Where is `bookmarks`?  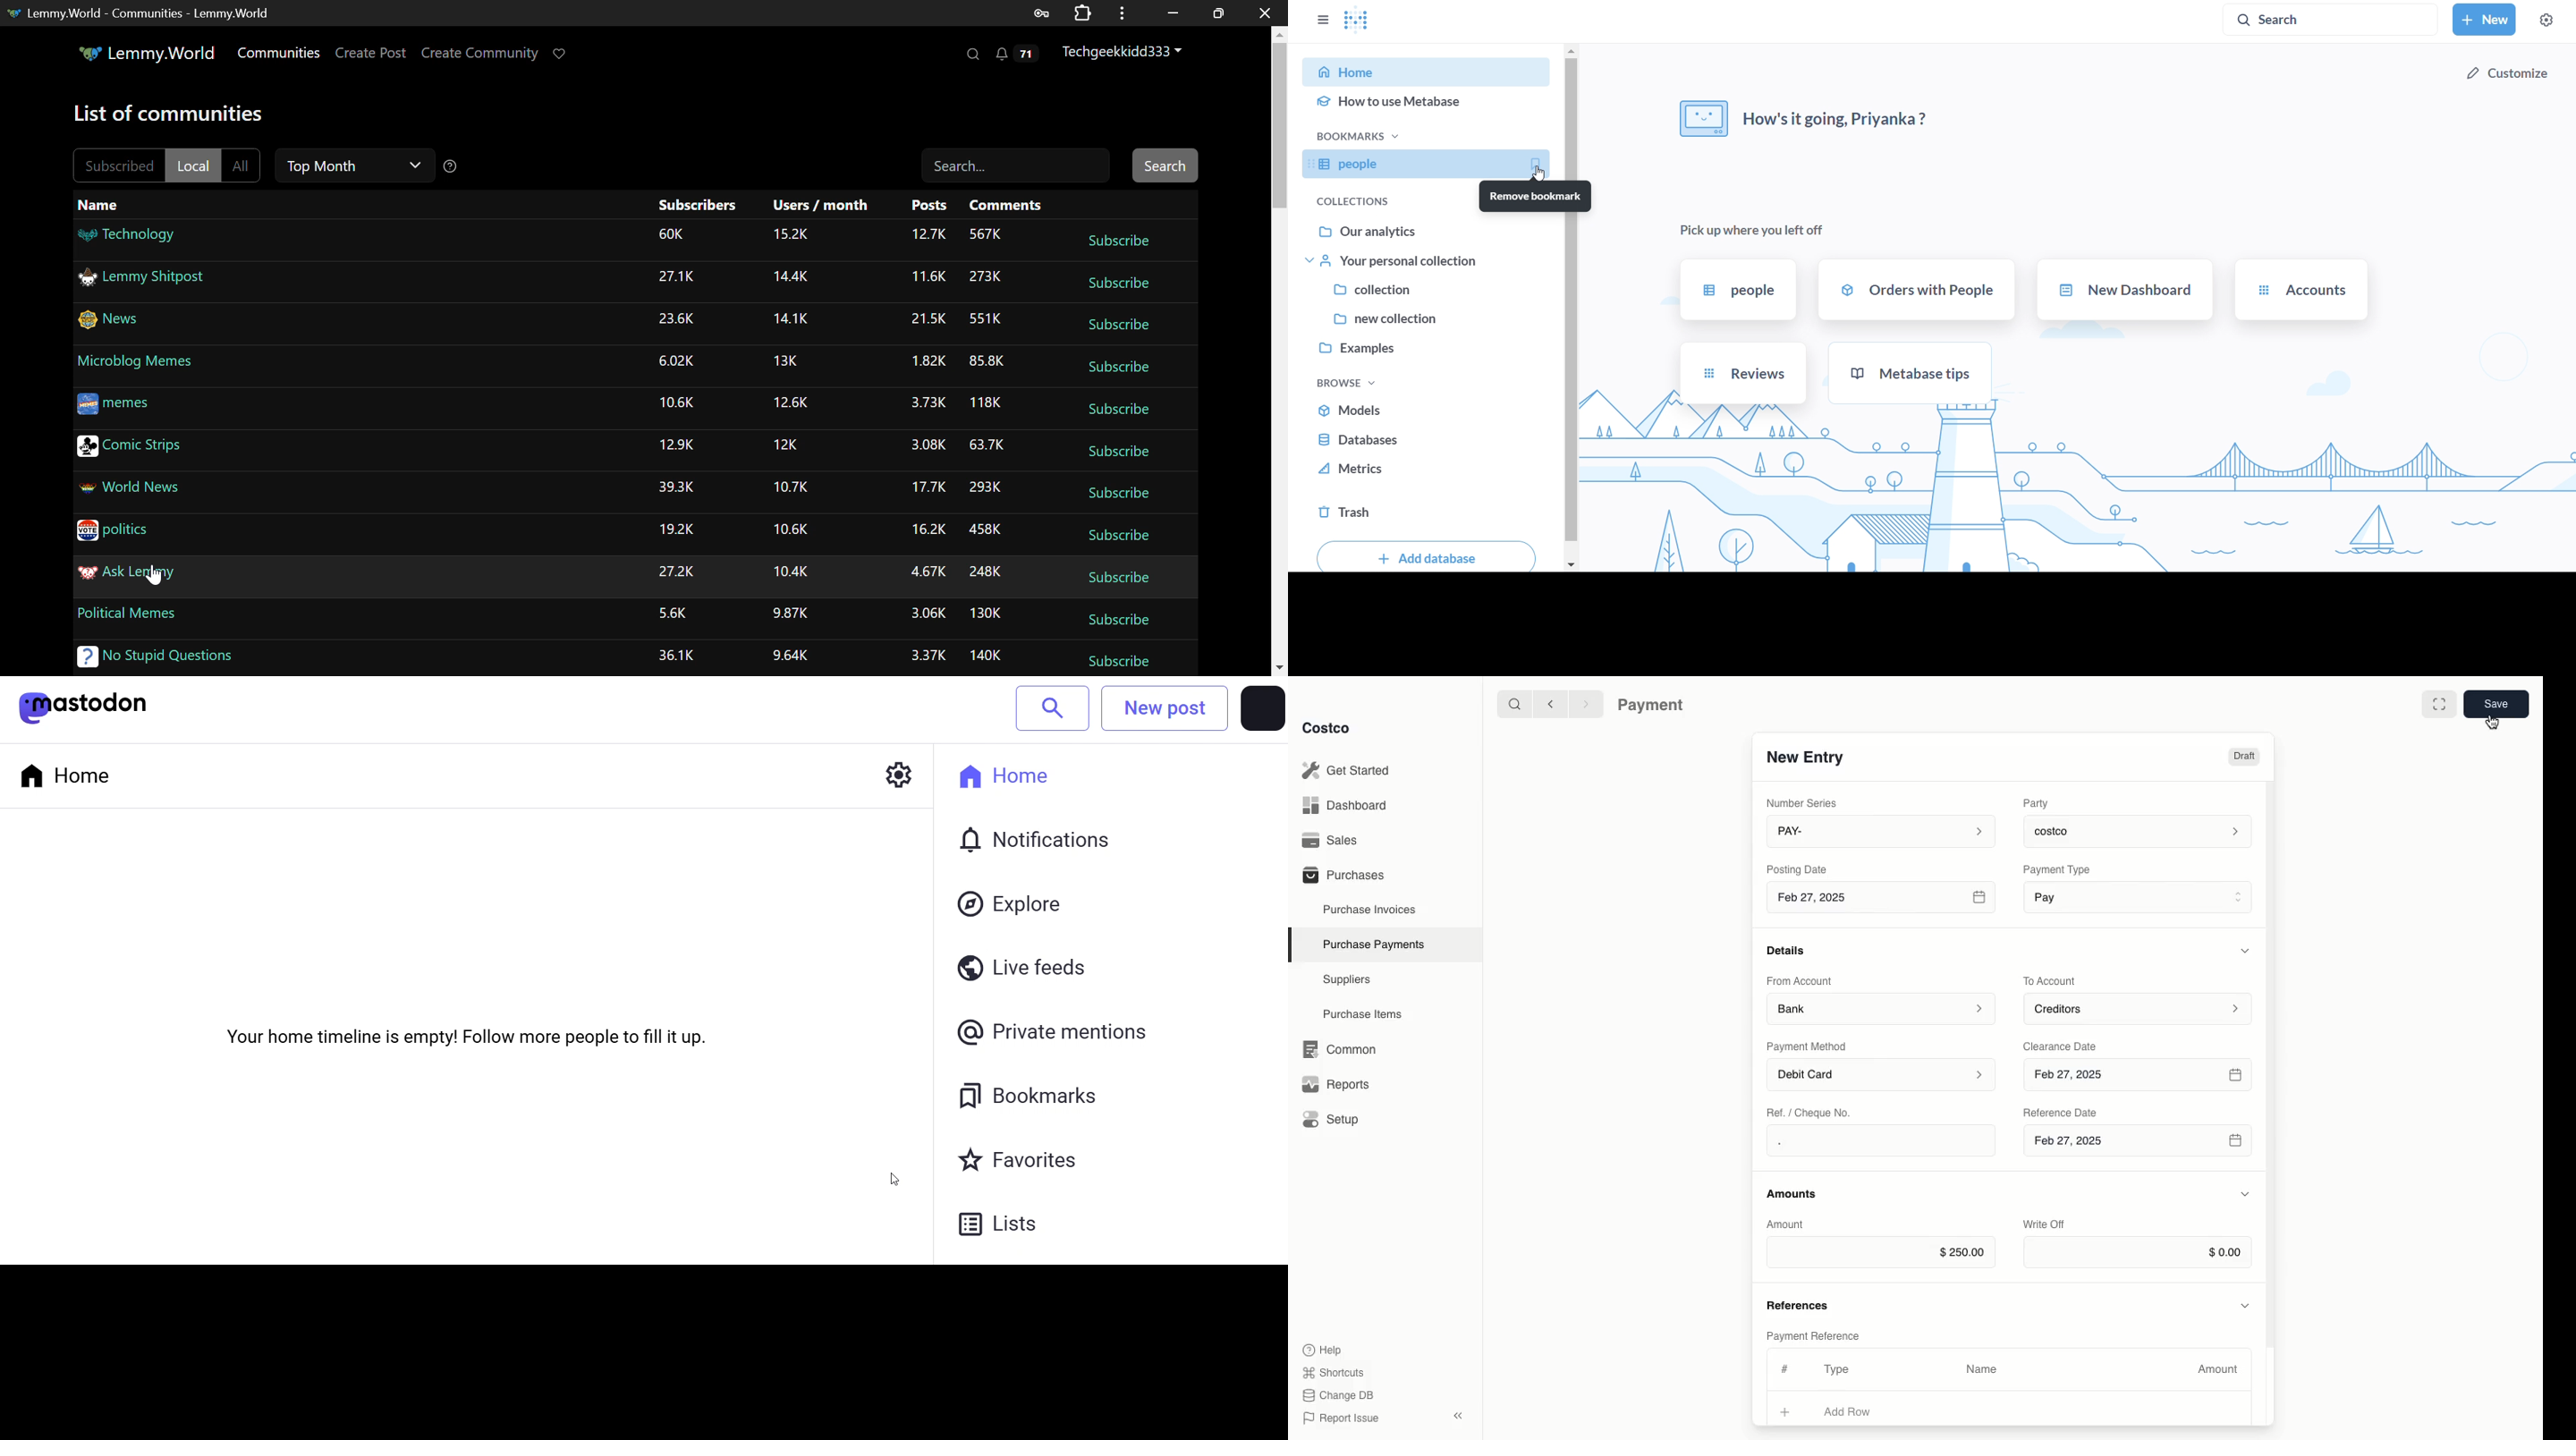
bookmarks is located at coordinates (1027, 1096).